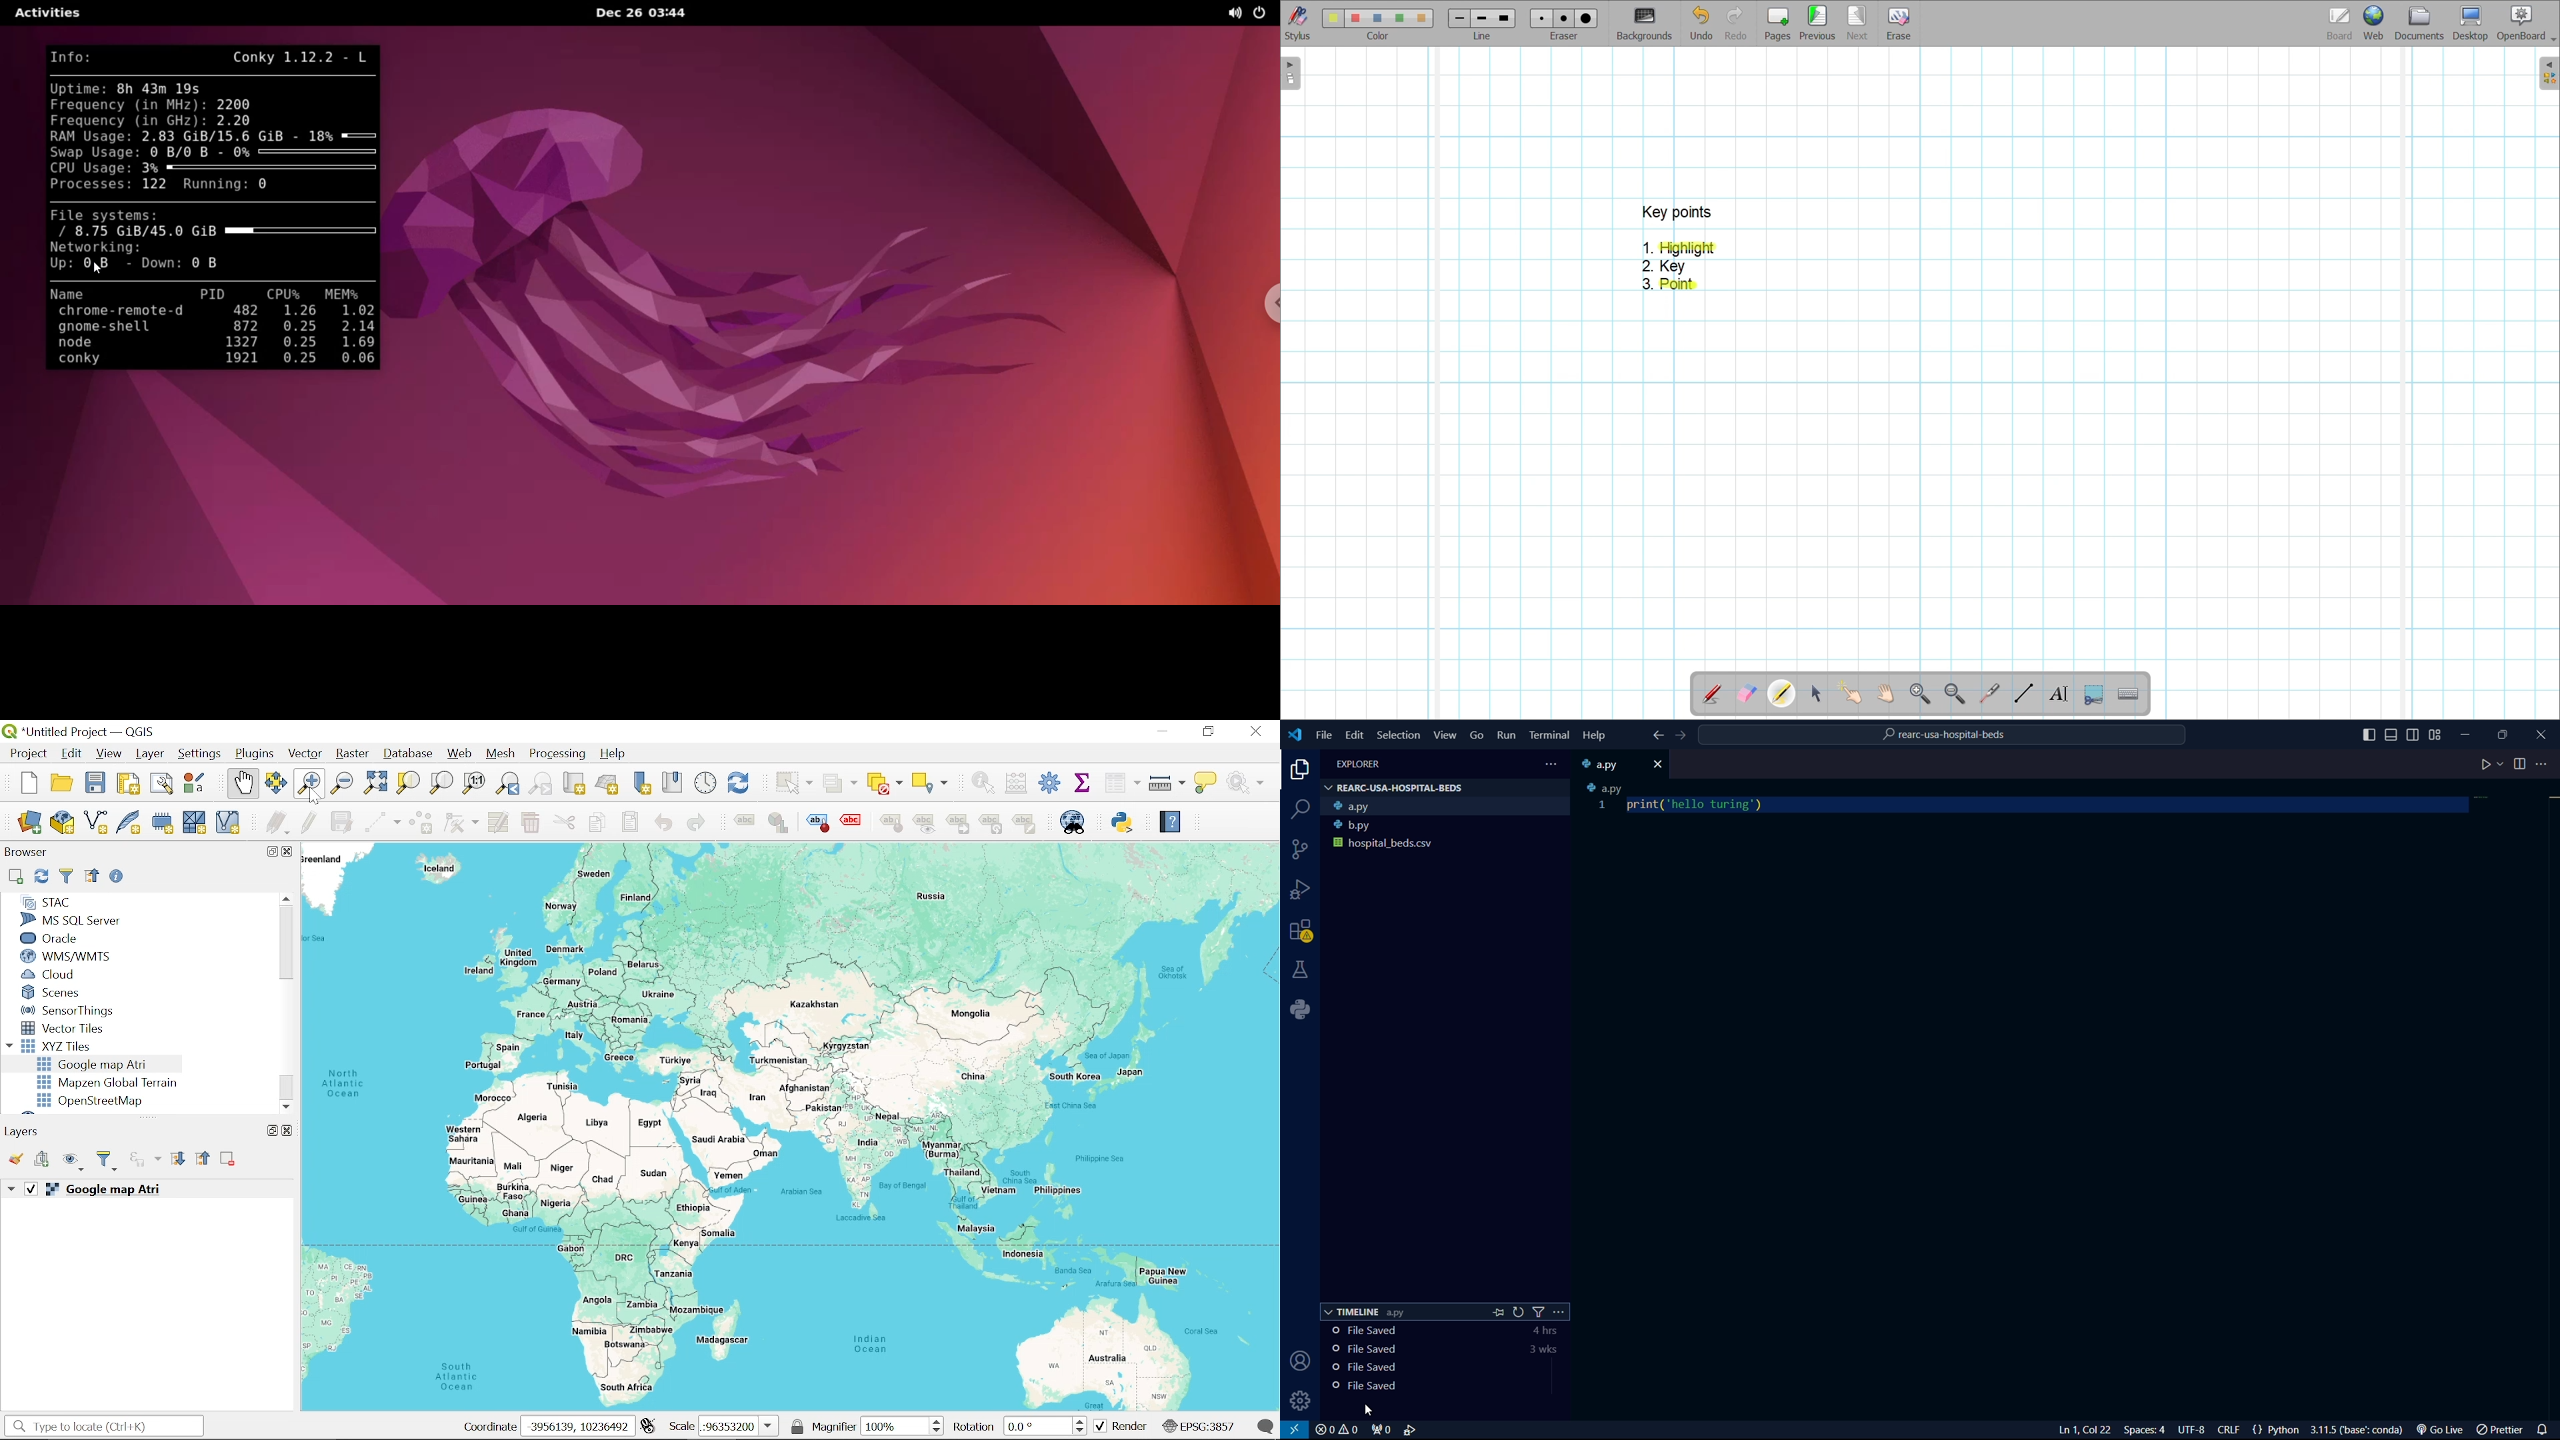 This screenshot has width=2576, height=1456. I want to click on Zoom to layer, so click(442, 782).